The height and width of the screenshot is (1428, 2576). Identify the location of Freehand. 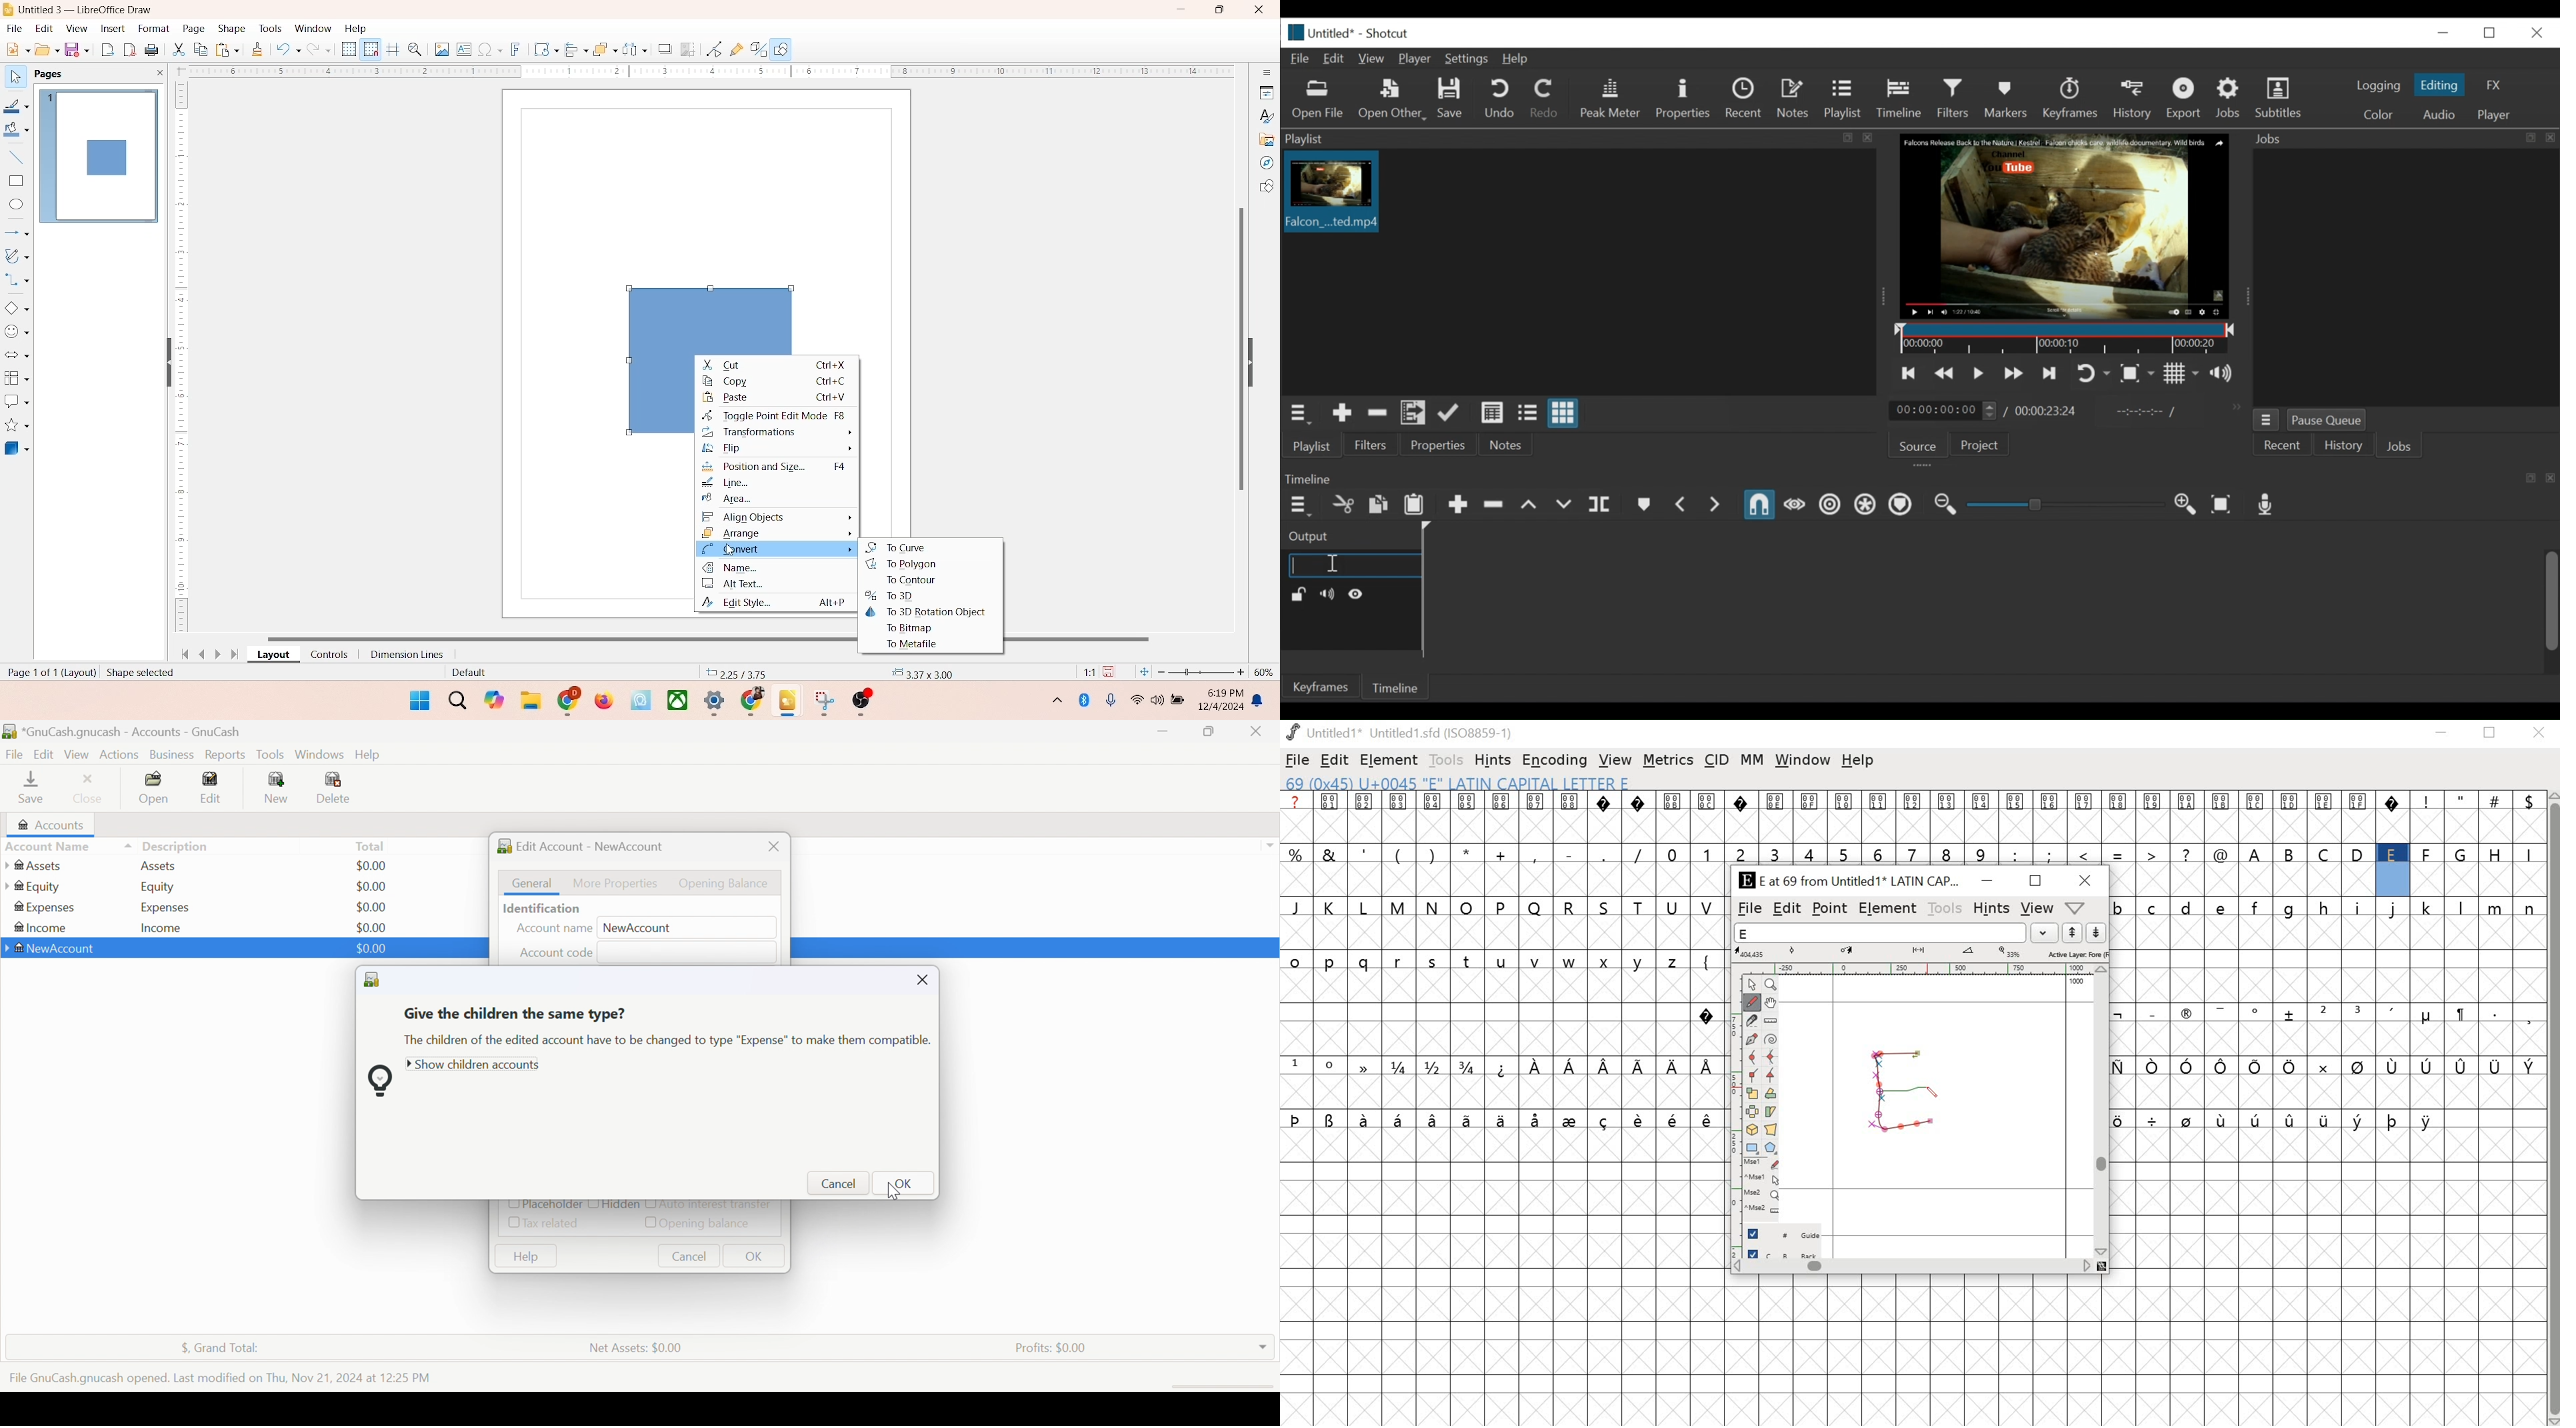
(1754, 1003).